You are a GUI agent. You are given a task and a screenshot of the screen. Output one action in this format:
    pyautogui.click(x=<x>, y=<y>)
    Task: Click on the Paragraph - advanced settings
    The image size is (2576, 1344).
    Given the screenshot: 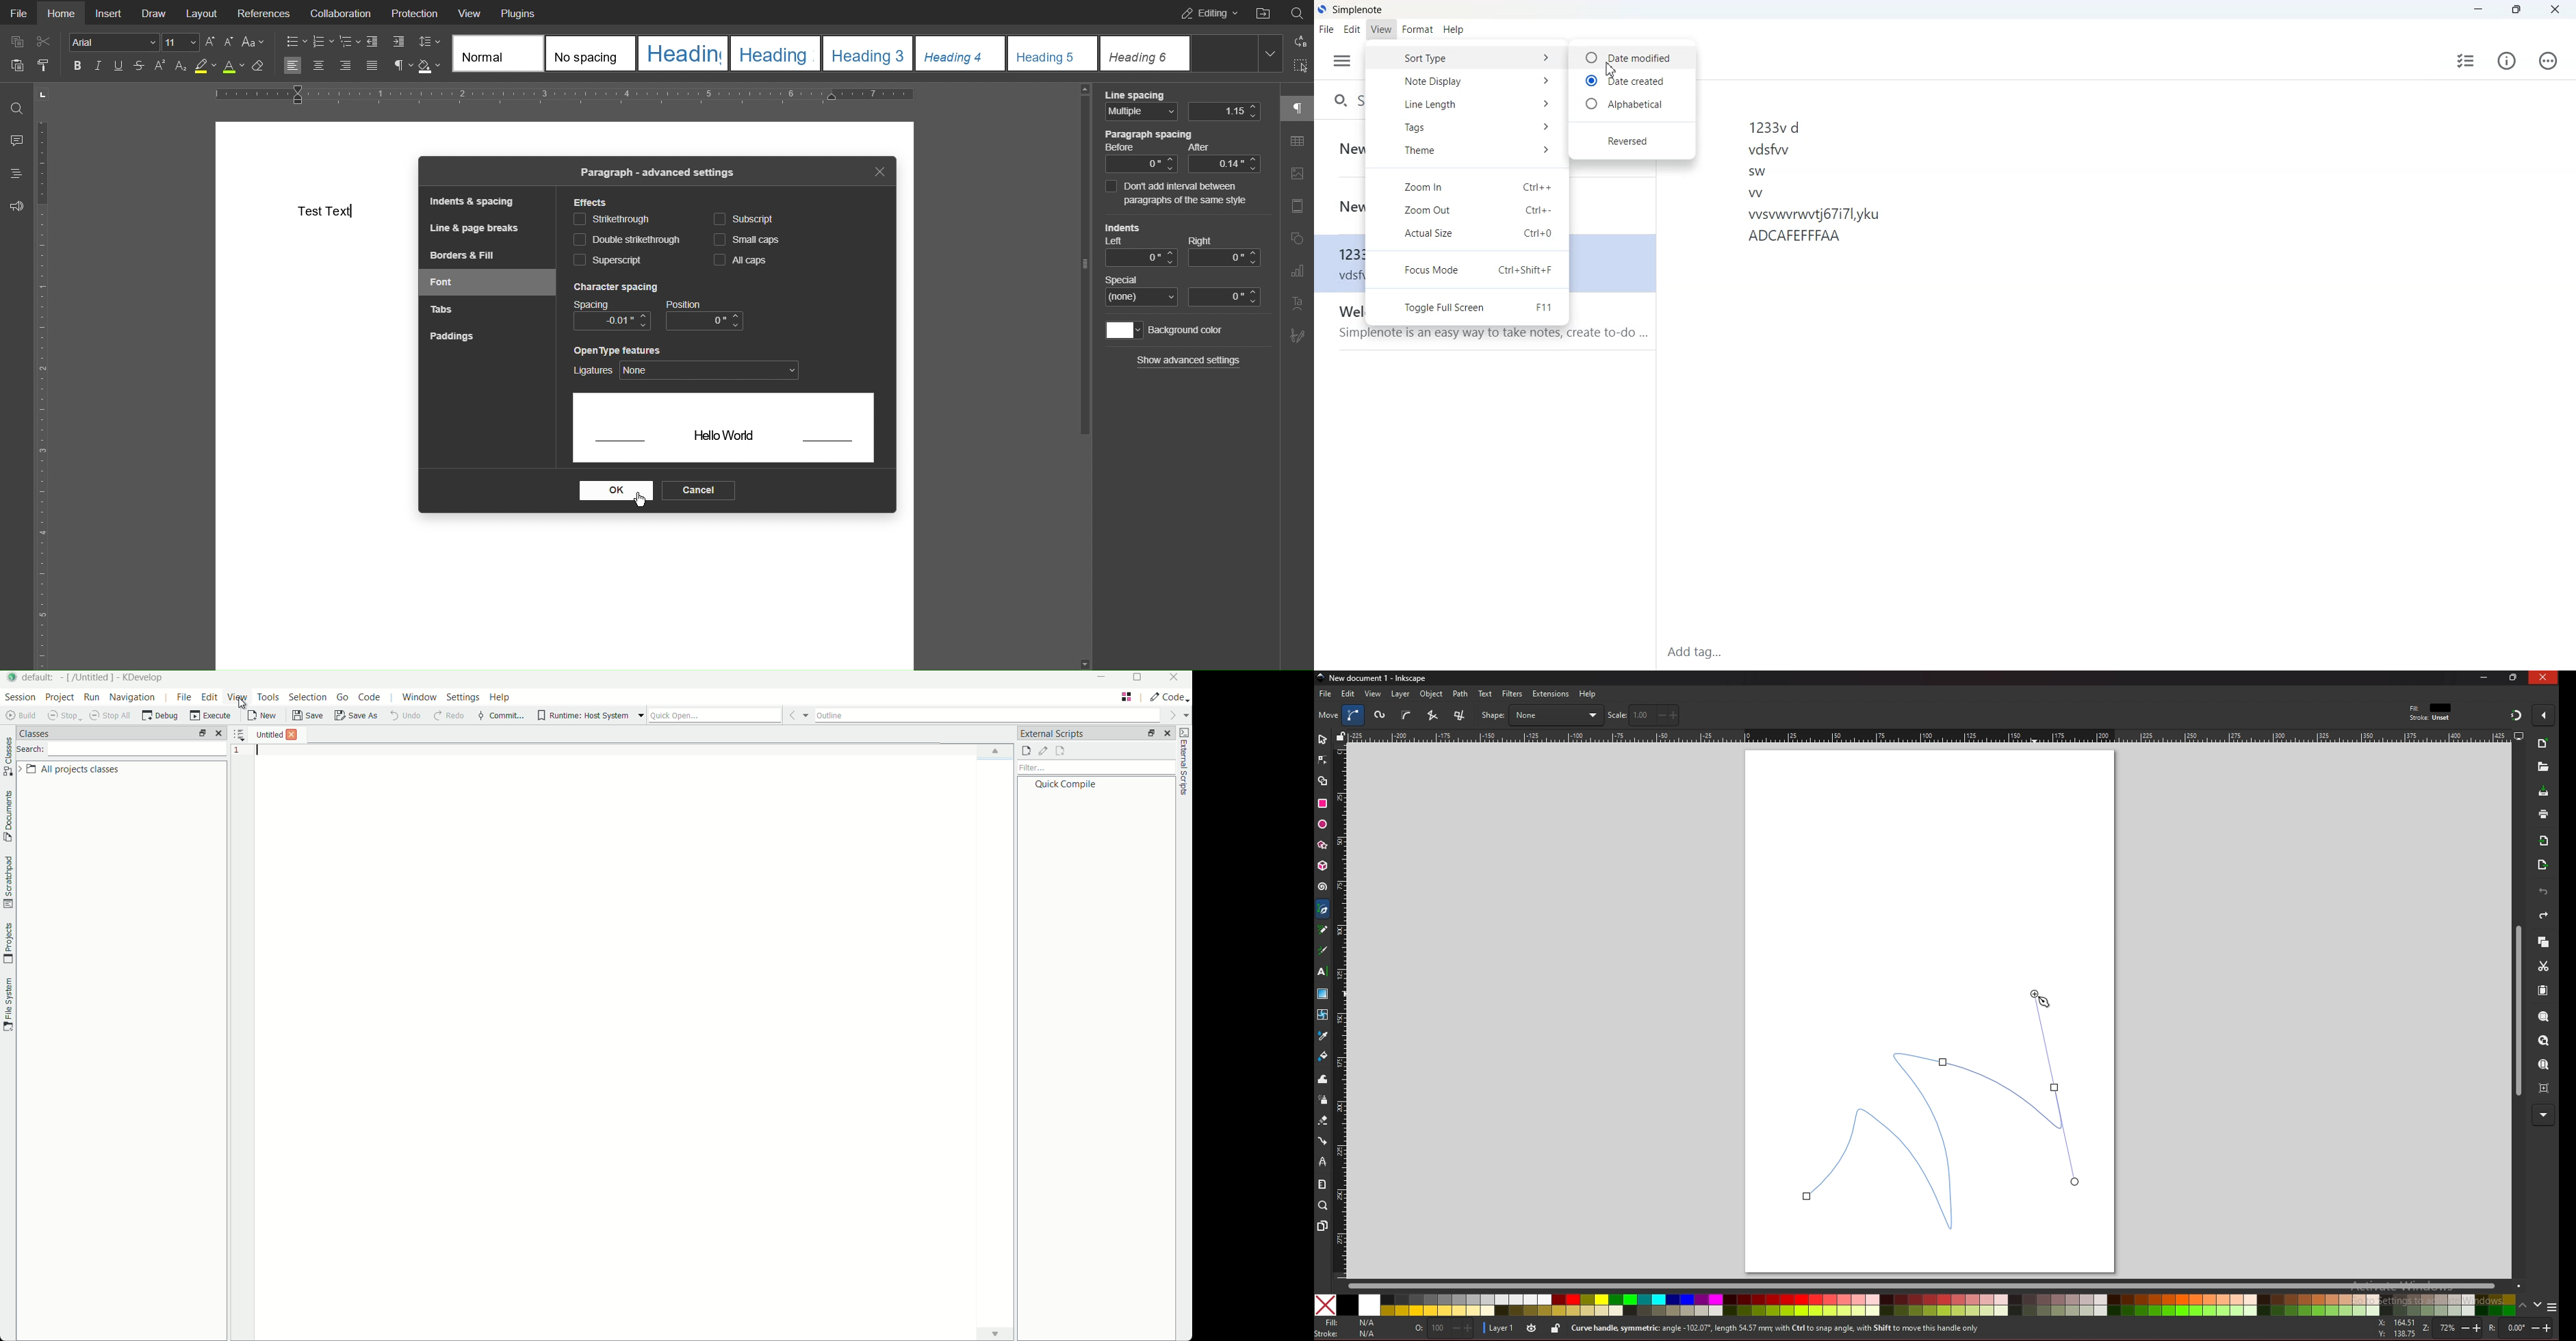 What is the action you would take?
    pyautogui.click(x=656, y=173)
    